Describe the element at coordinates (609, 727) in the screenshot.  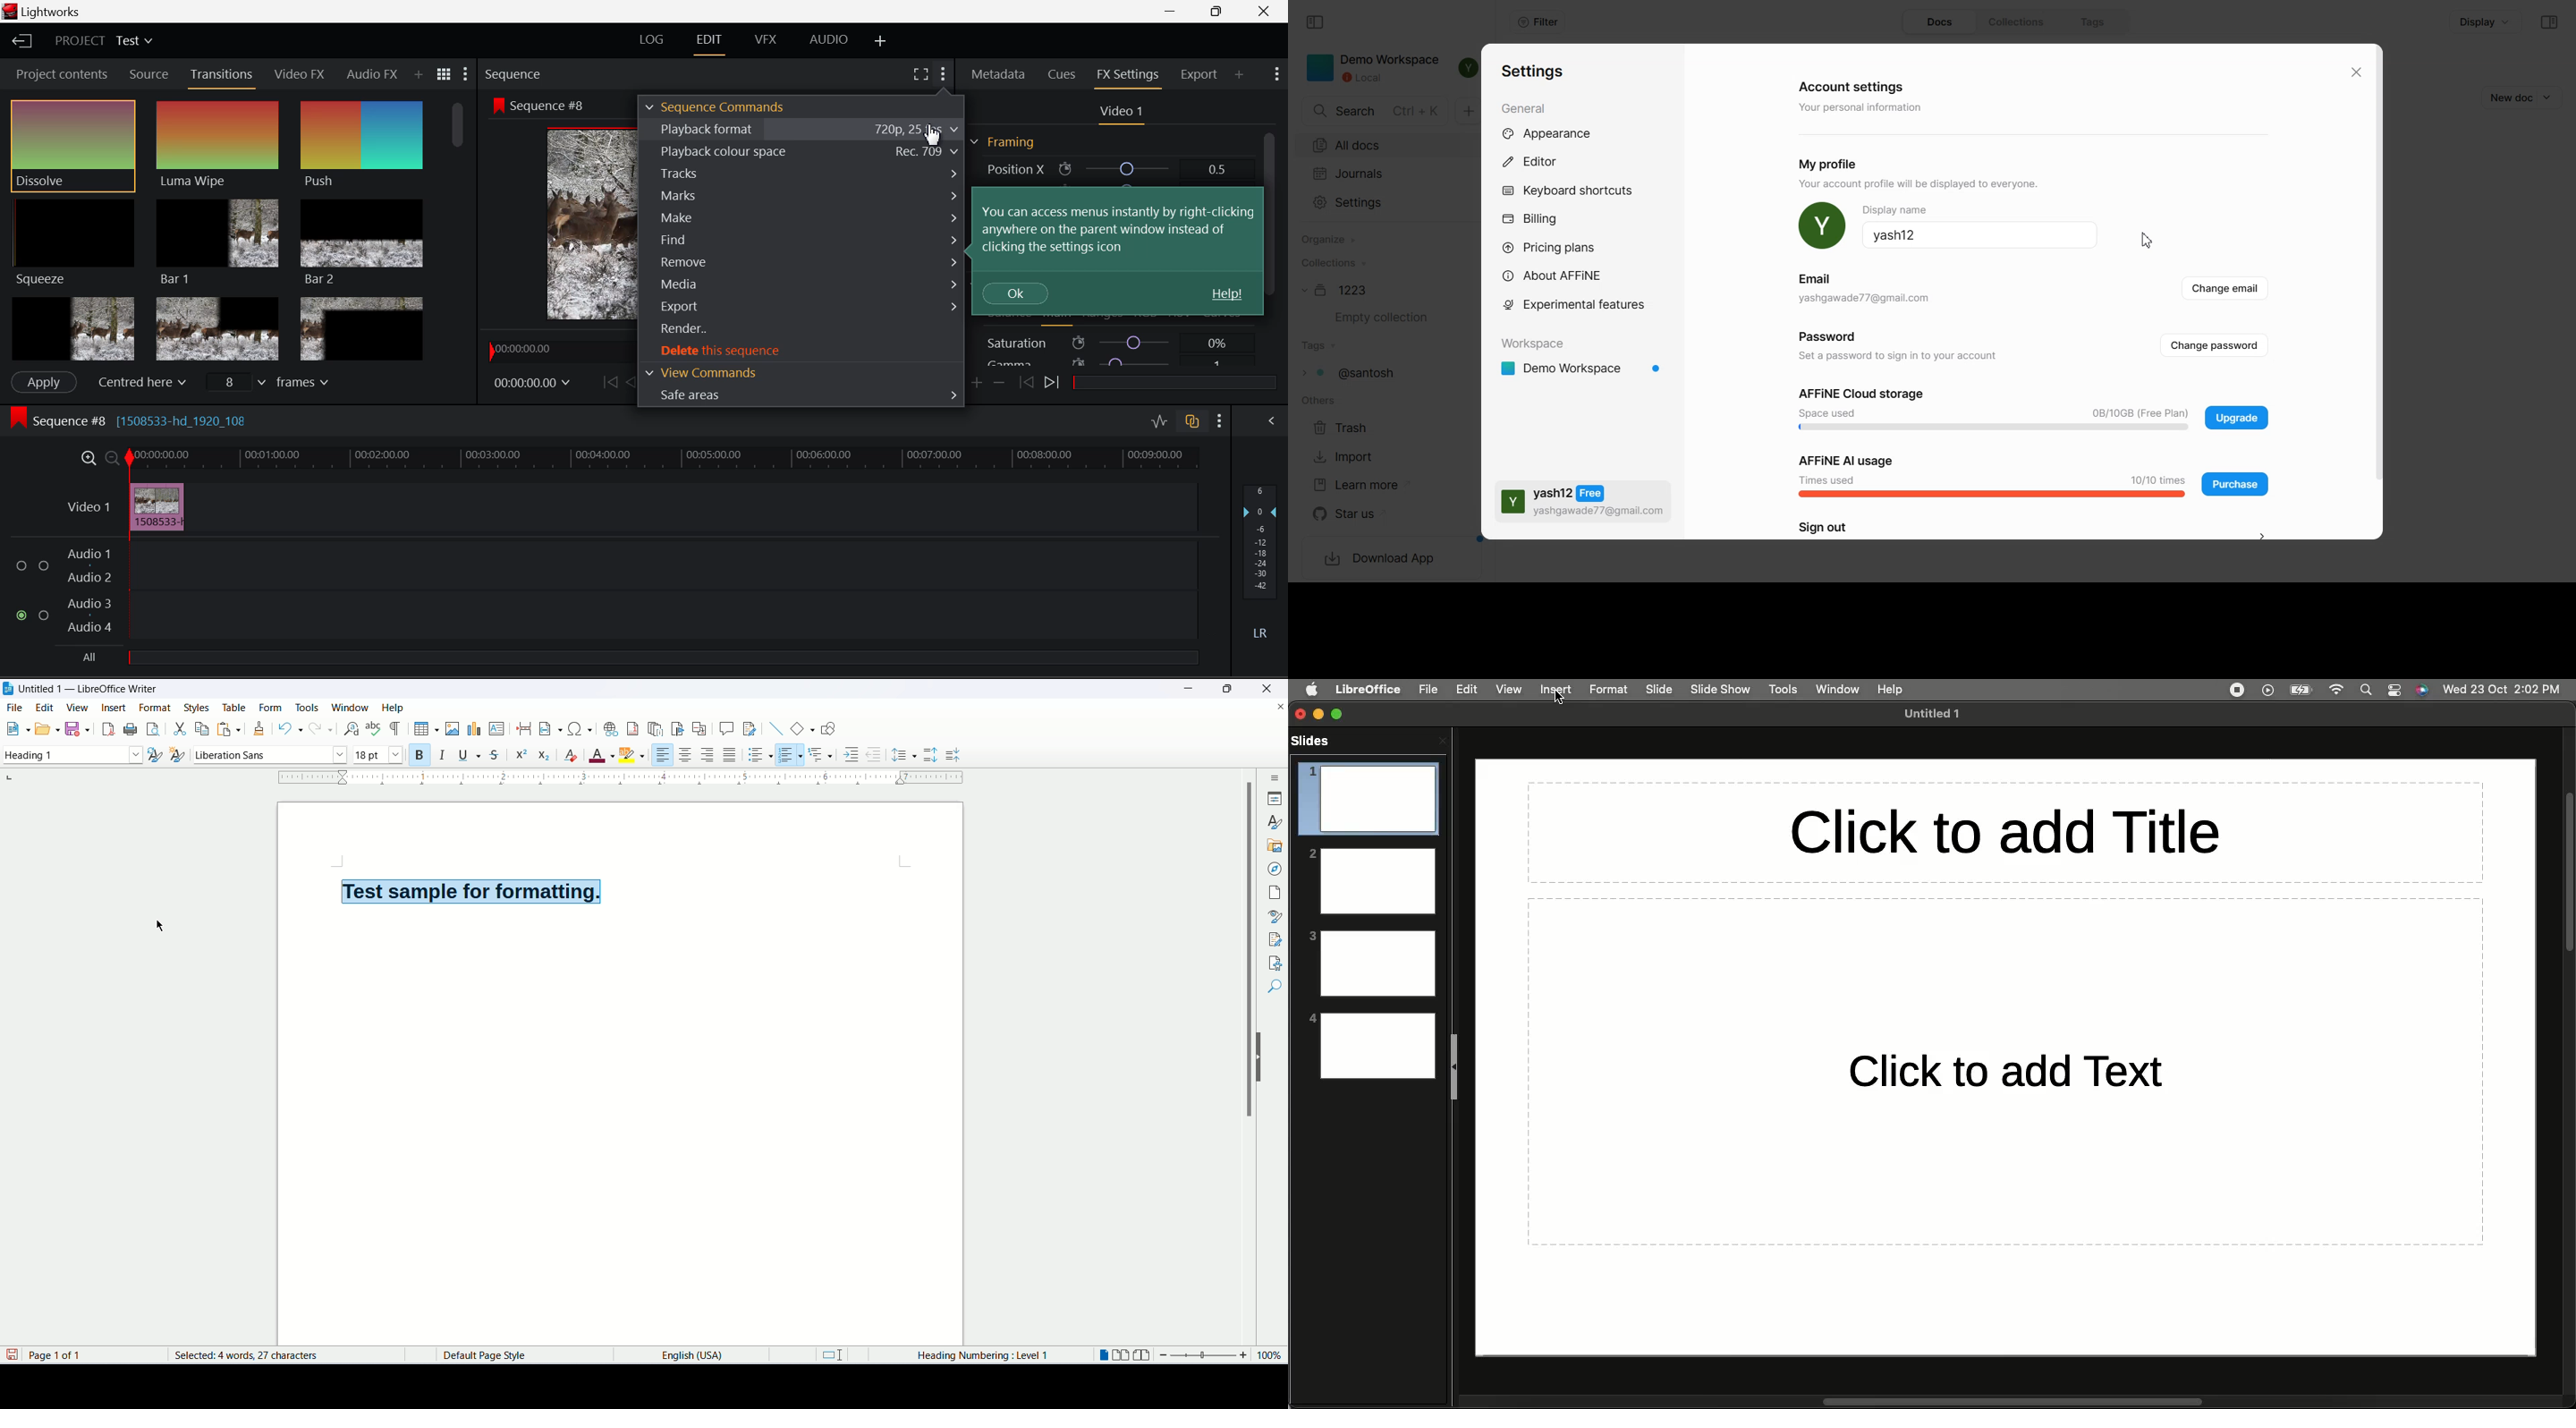
I see `insert hyperlink` at that location.